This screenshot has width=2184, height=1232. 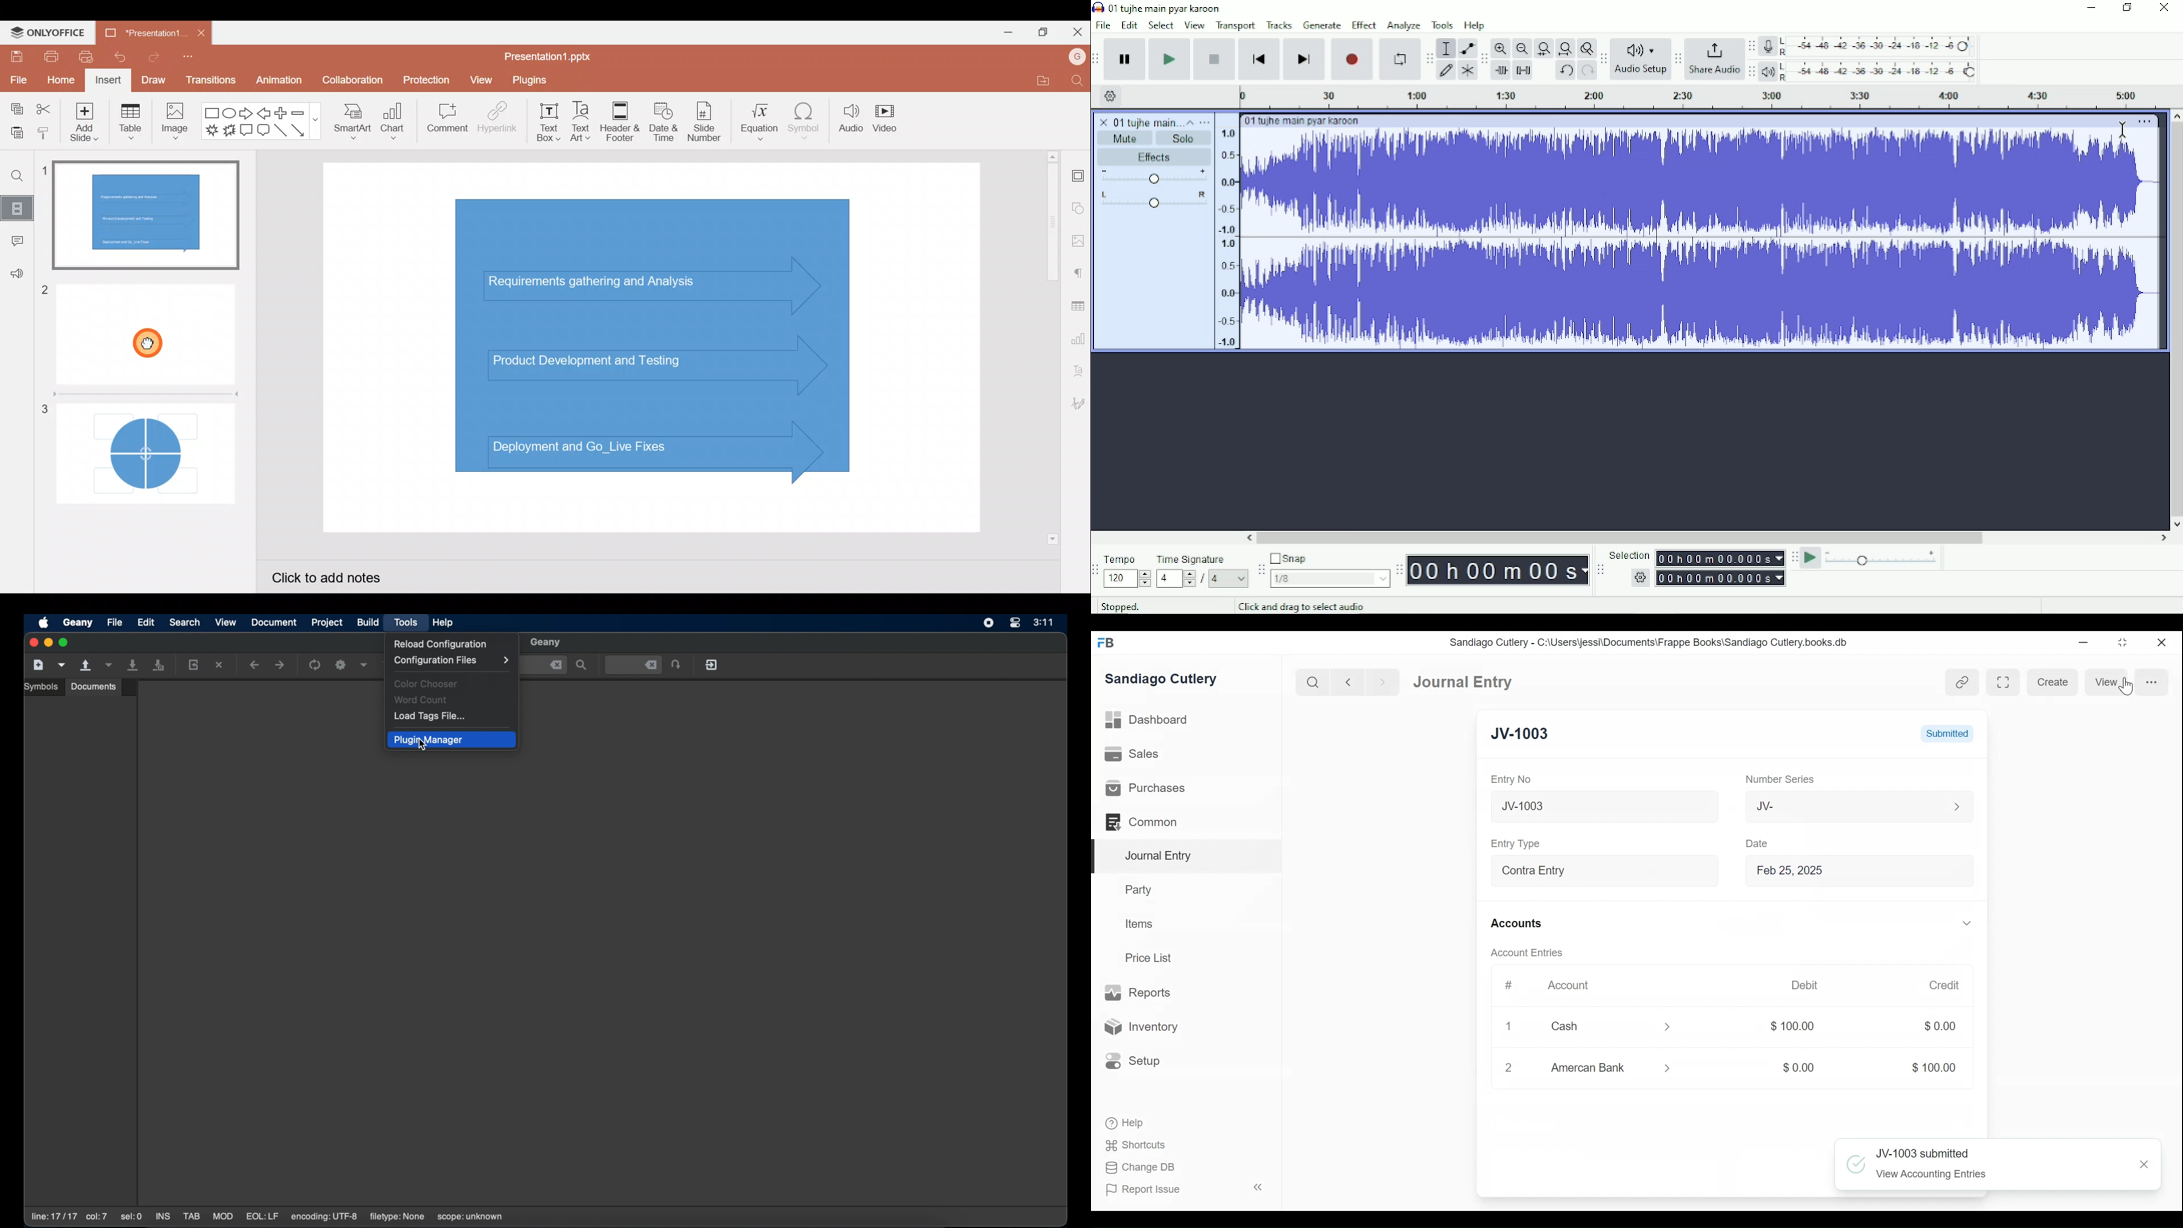 I want to click on Play, so click(x=1169, y=59).